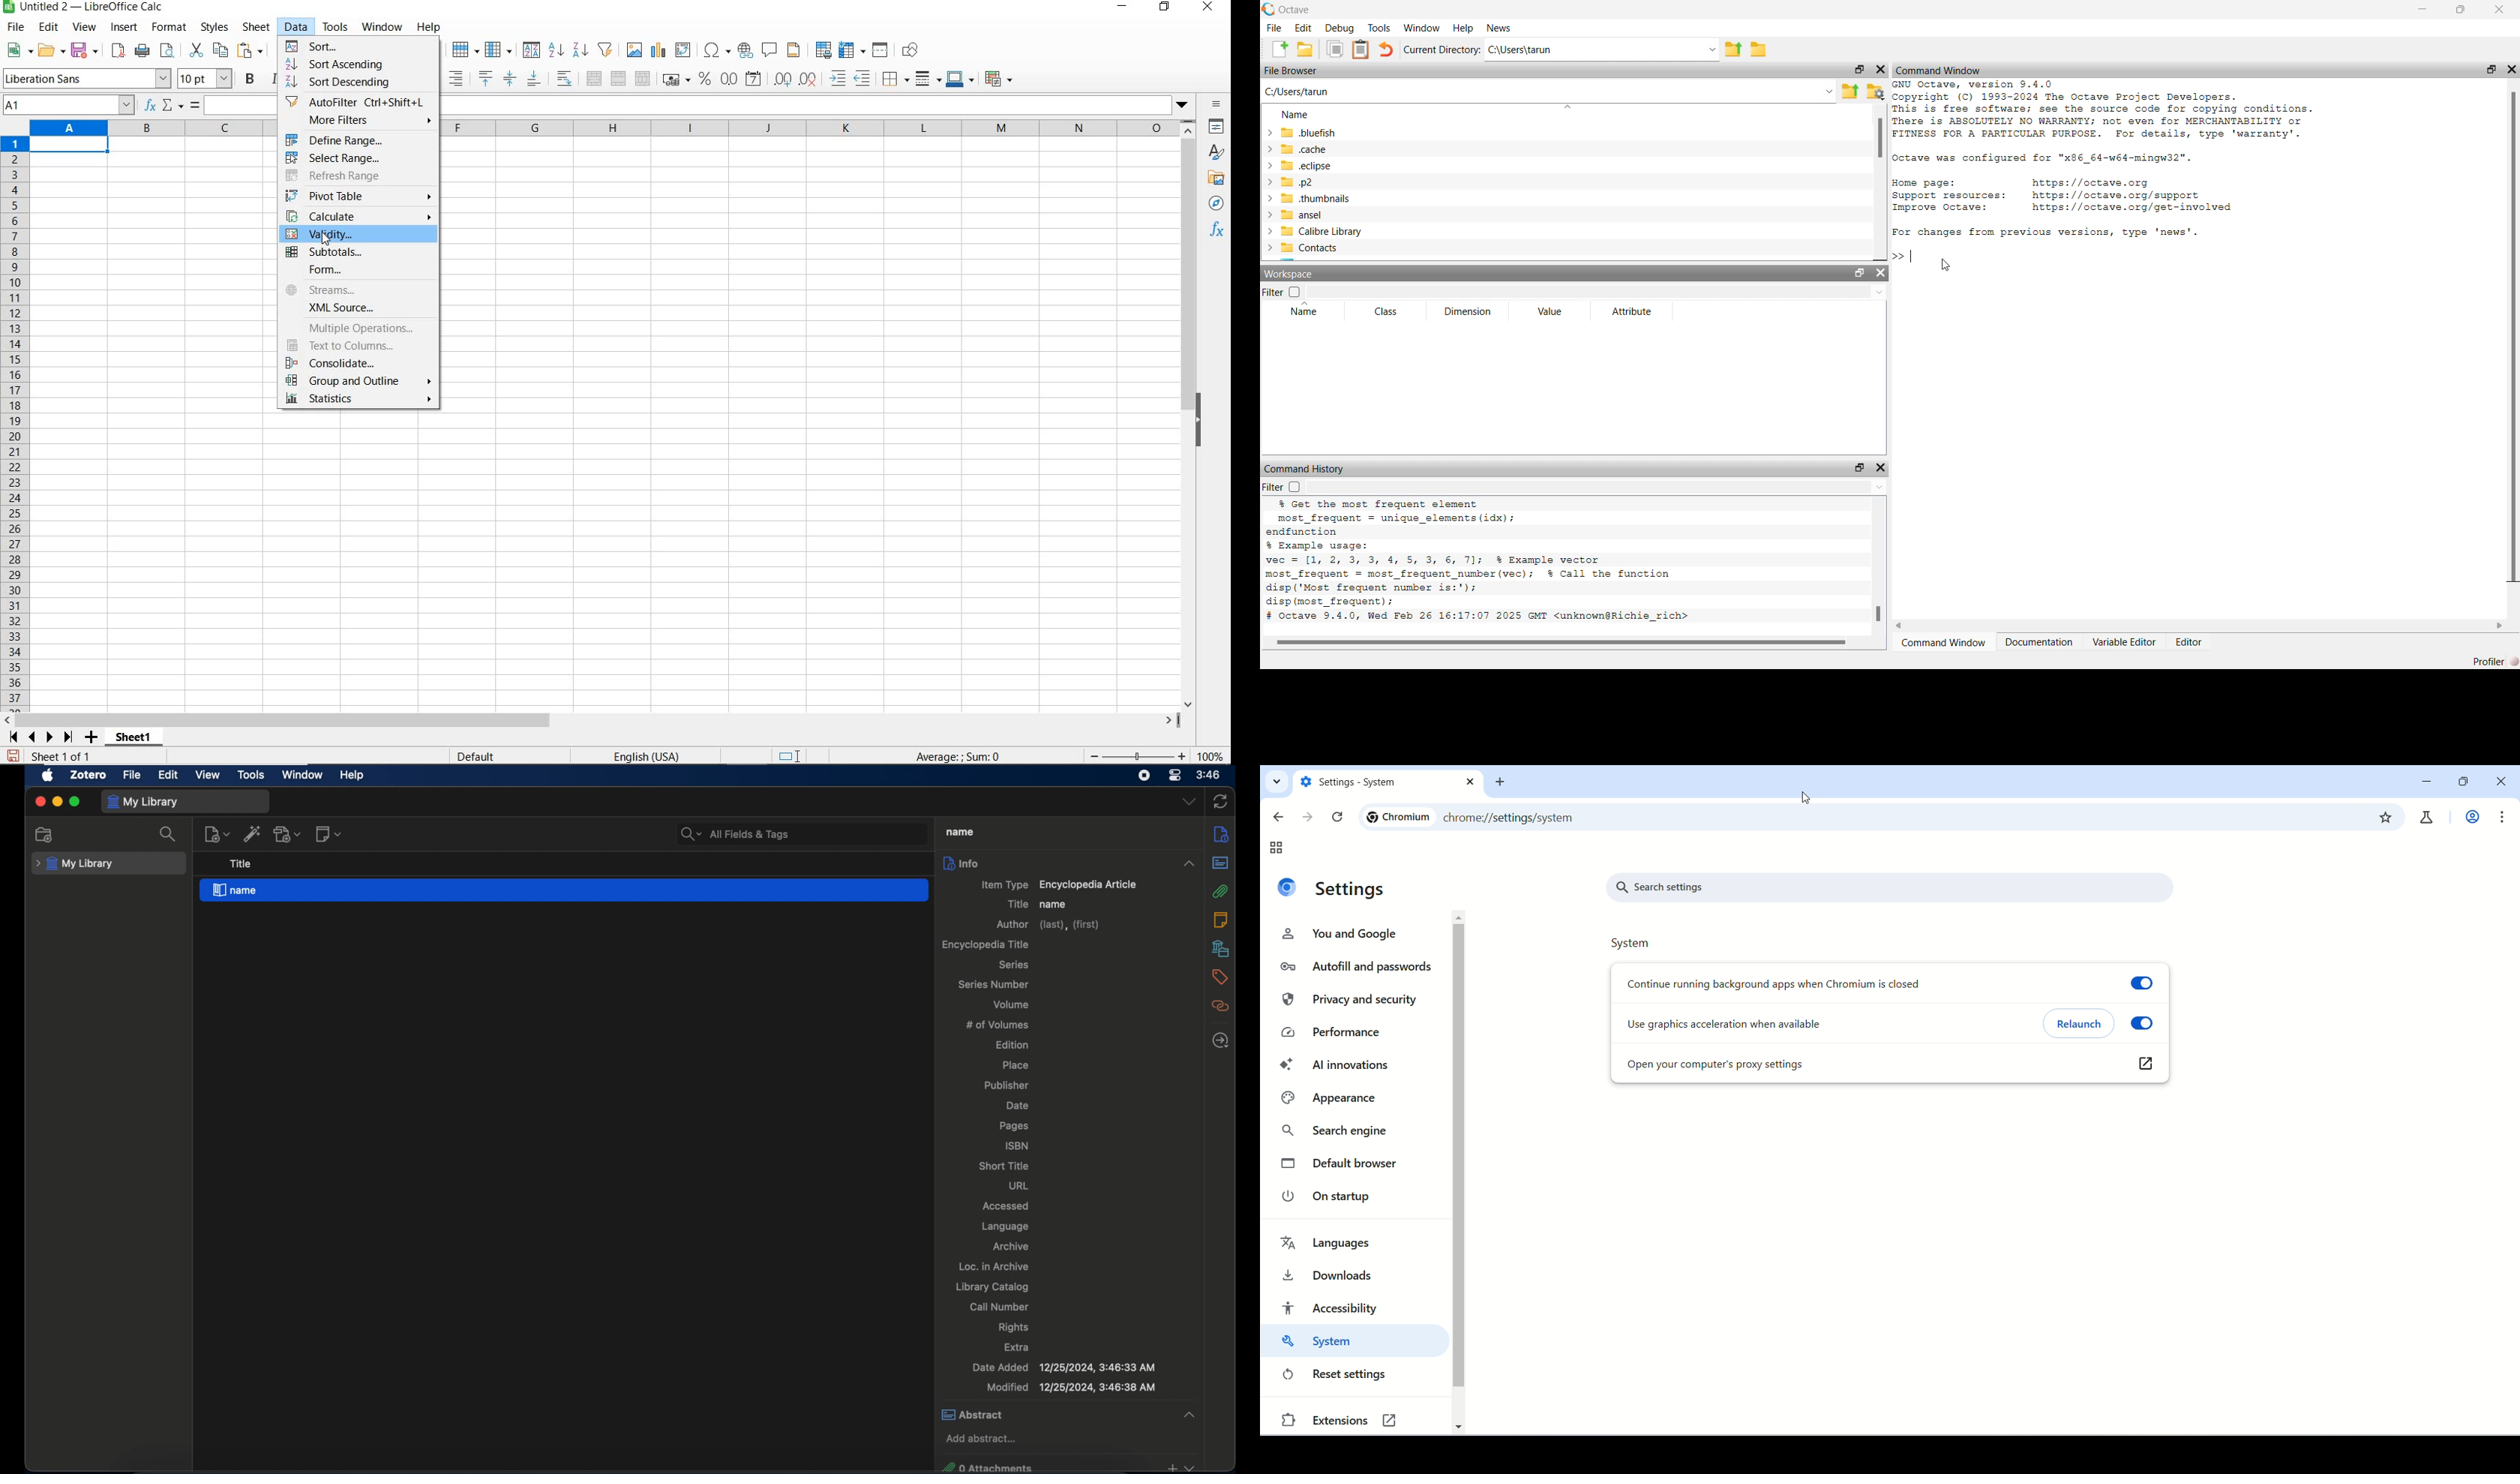  Describe the element at coordinates (358, 216) in the screenshot. I see `calculate` at that location.